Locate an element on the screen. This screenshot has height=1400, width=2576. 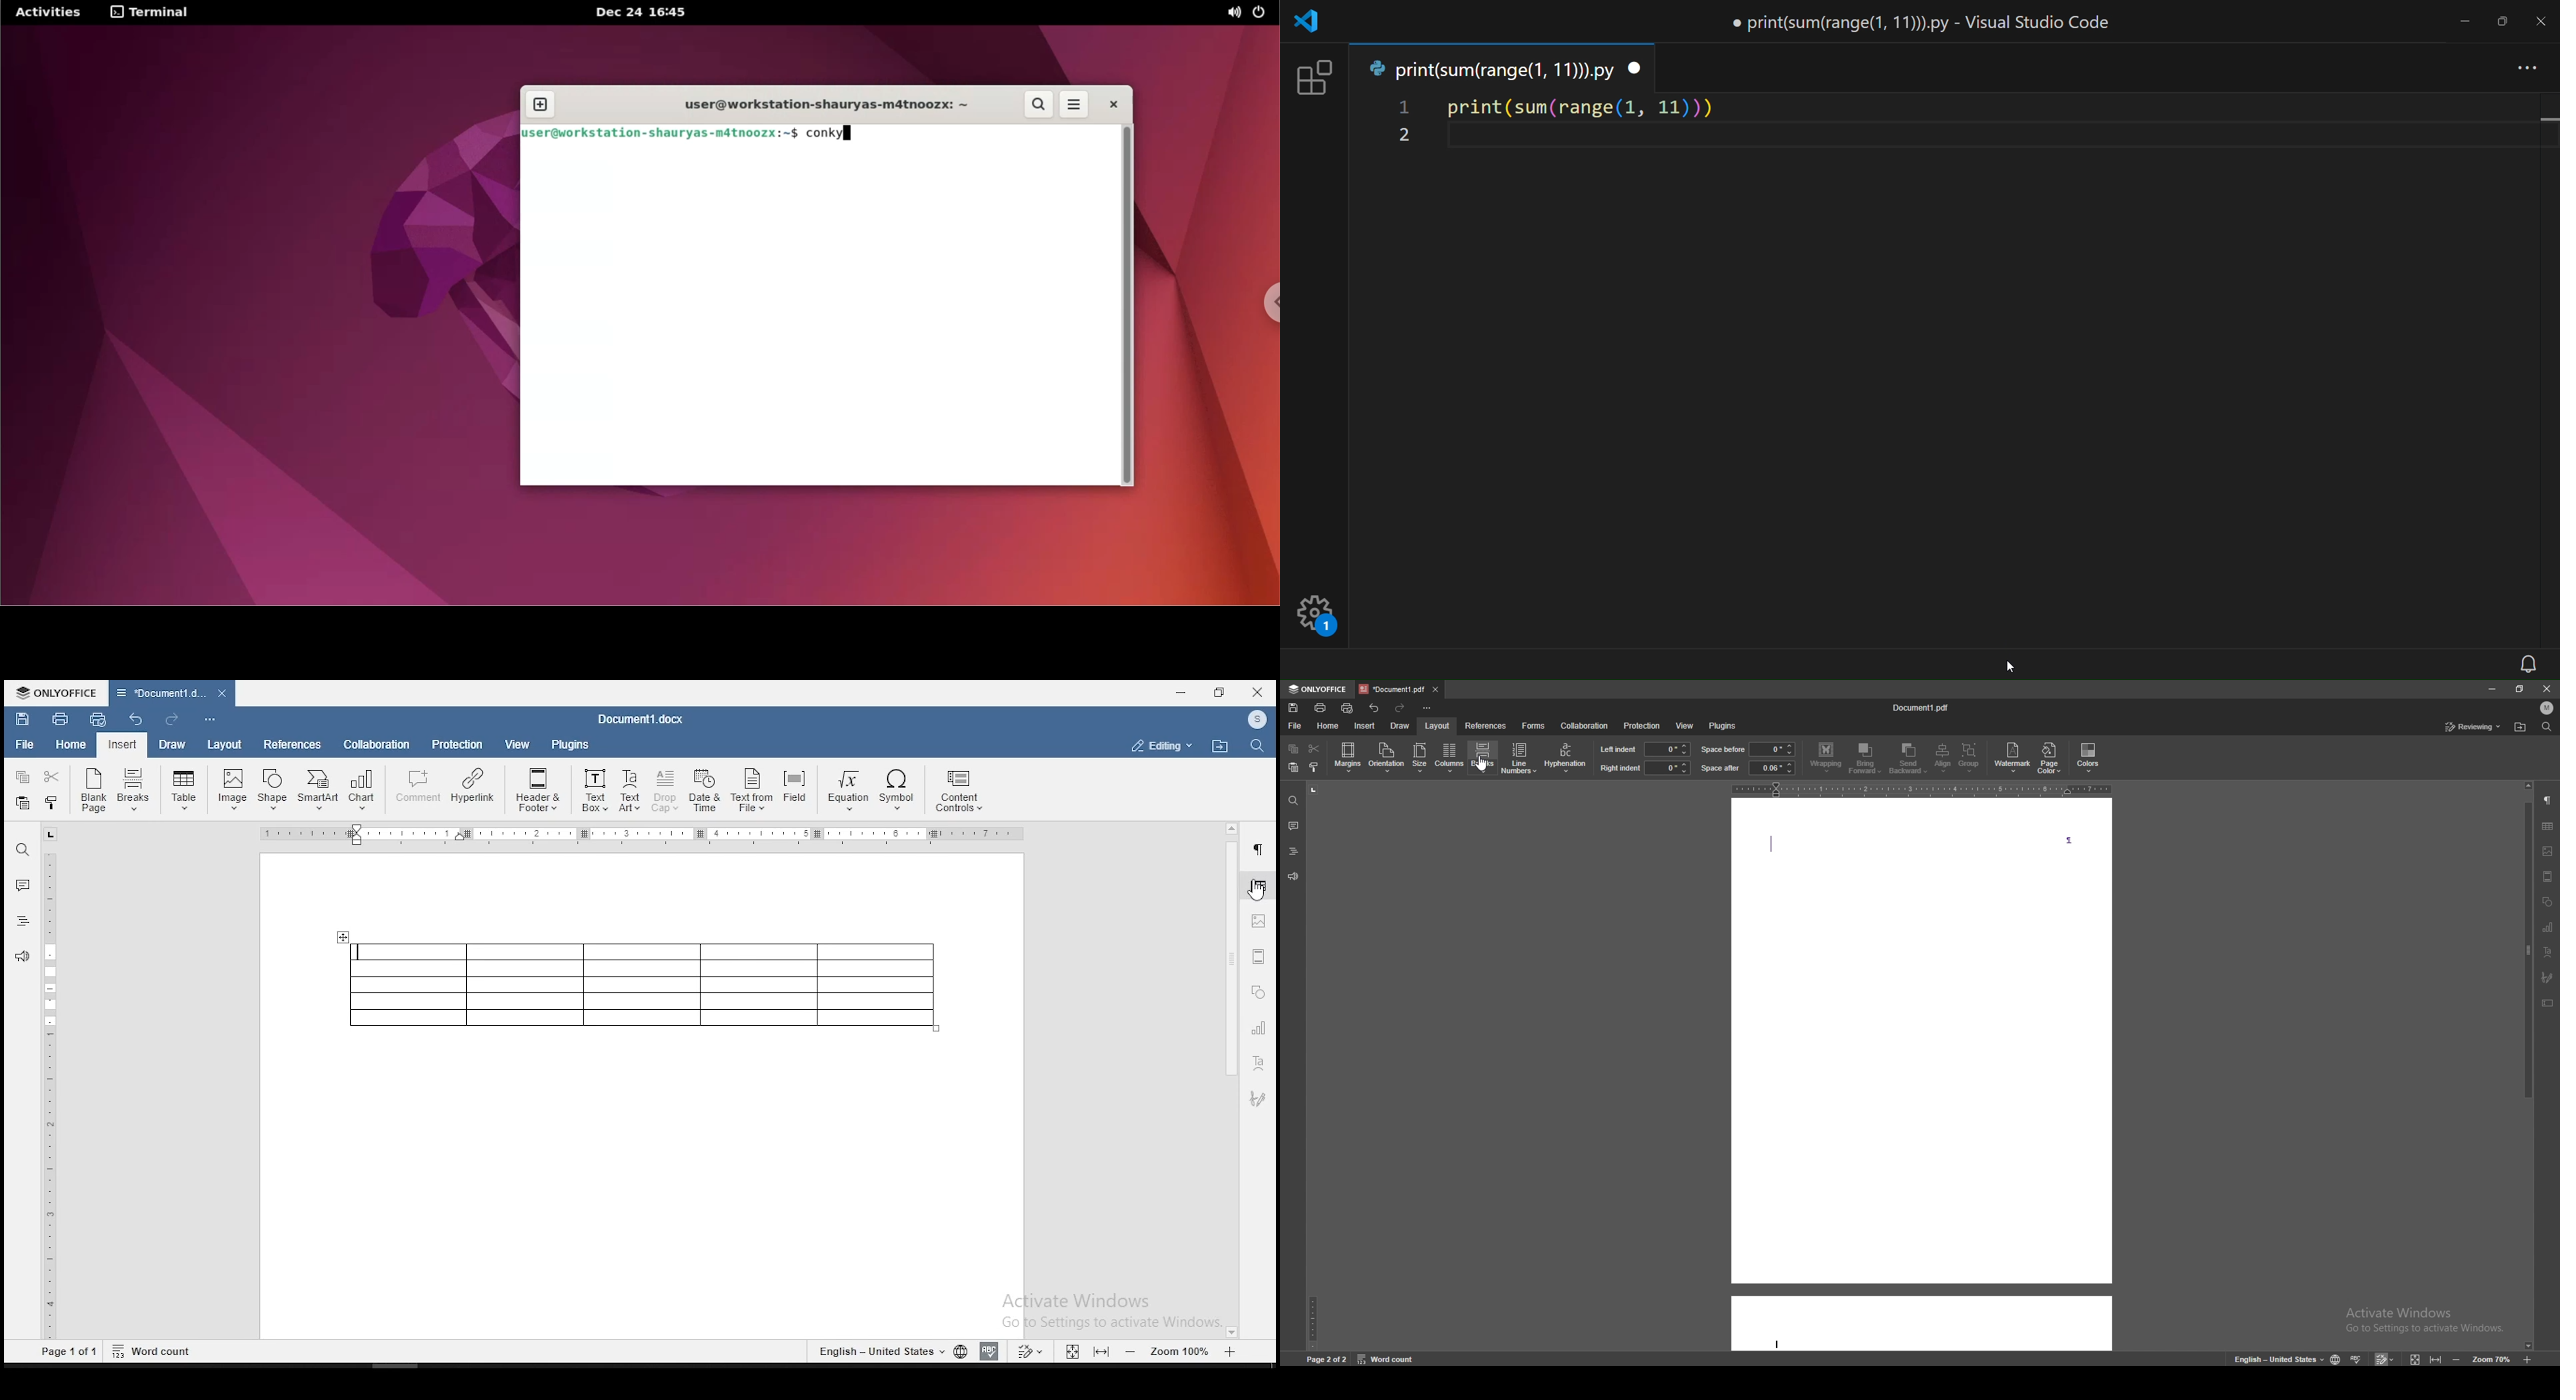
document is located at coordinates (1919, 1077).